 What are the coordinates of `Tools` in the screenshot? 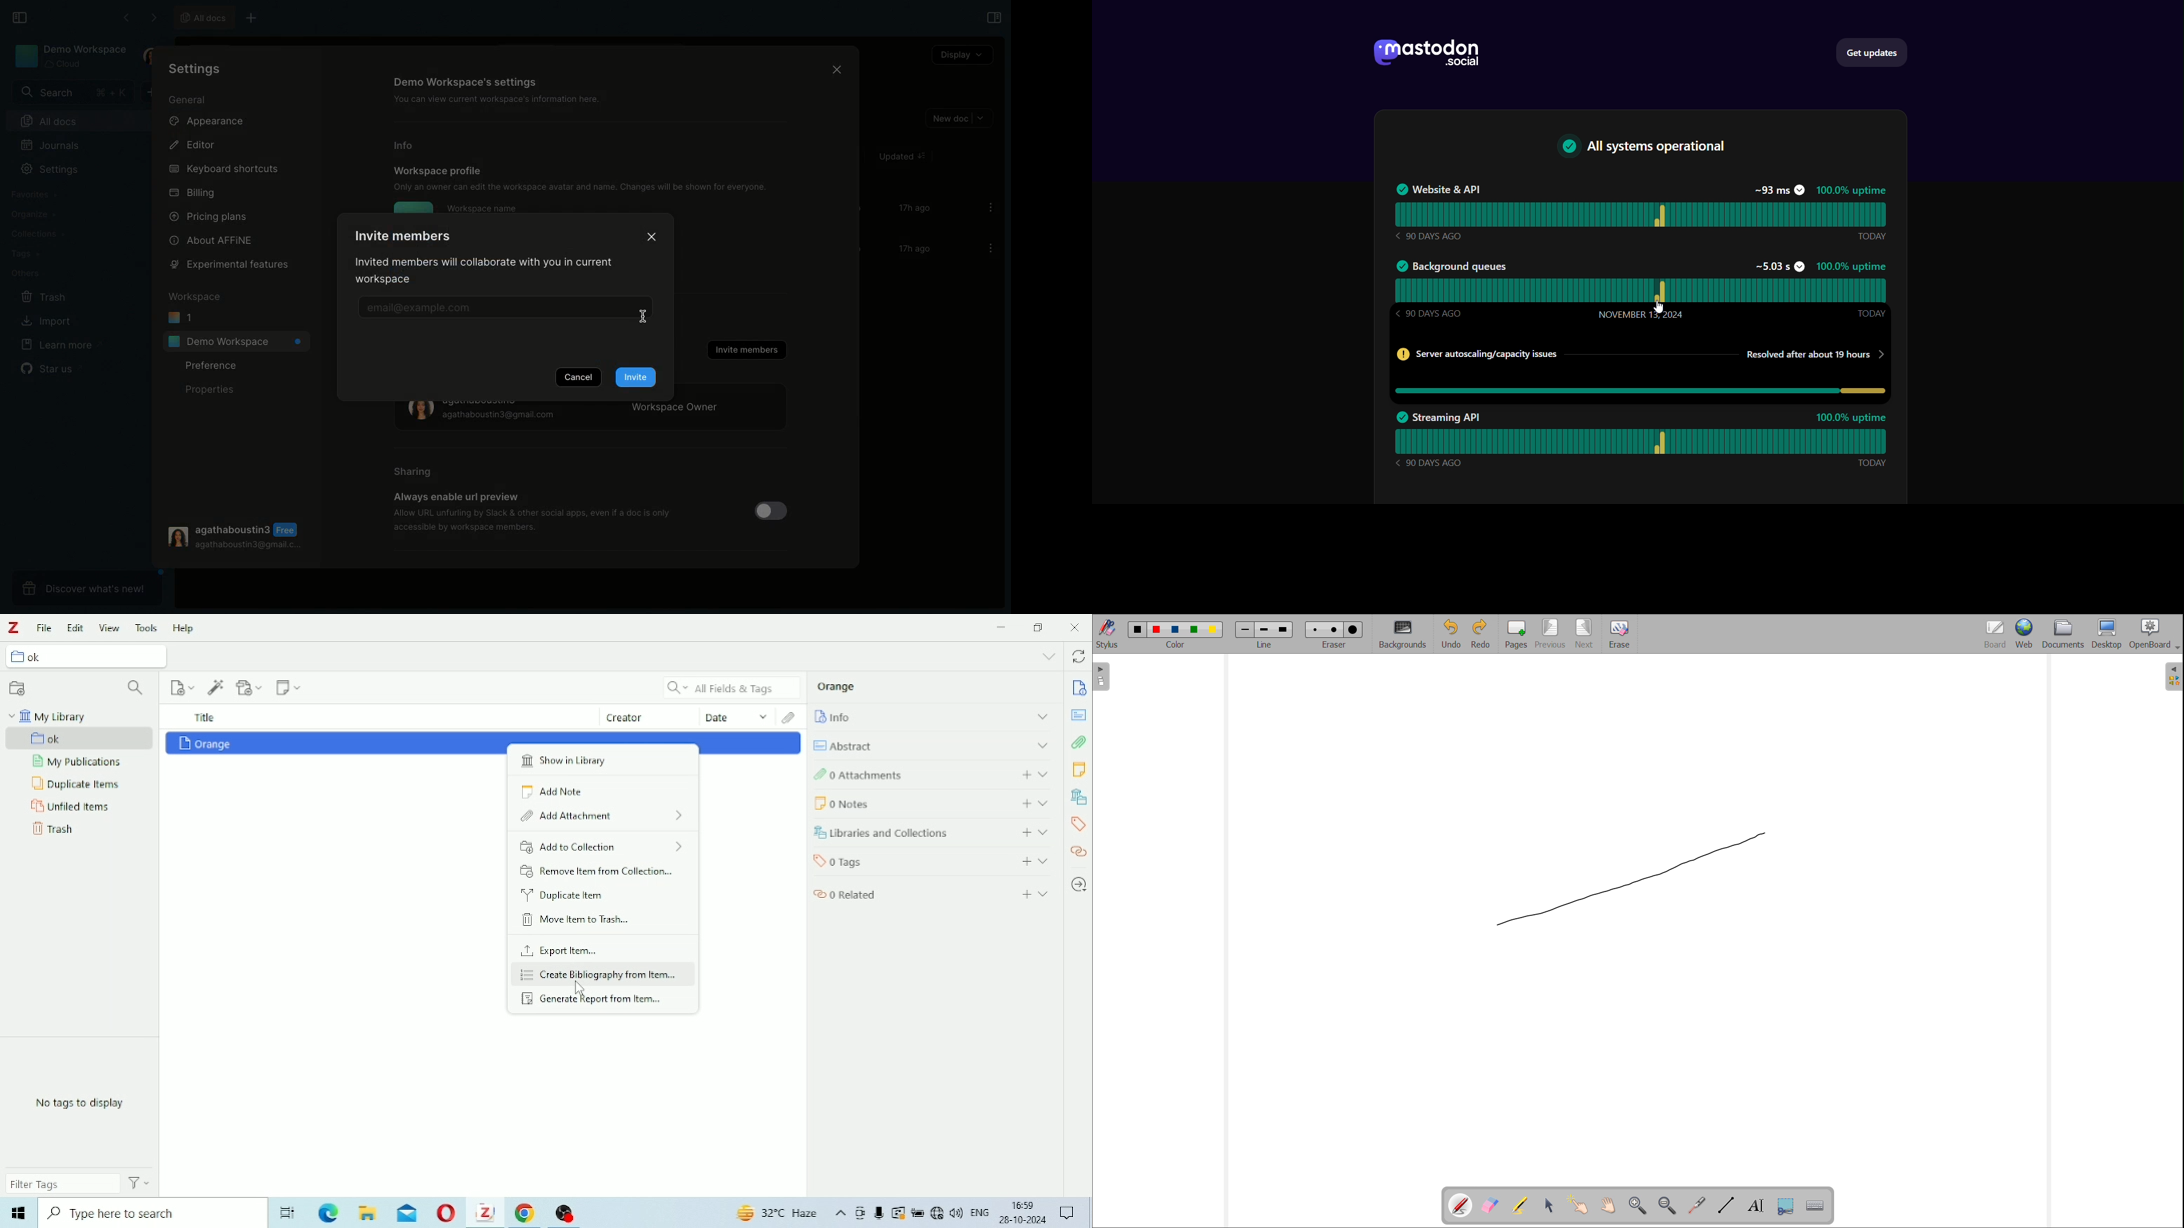 It's located at (147, 627).